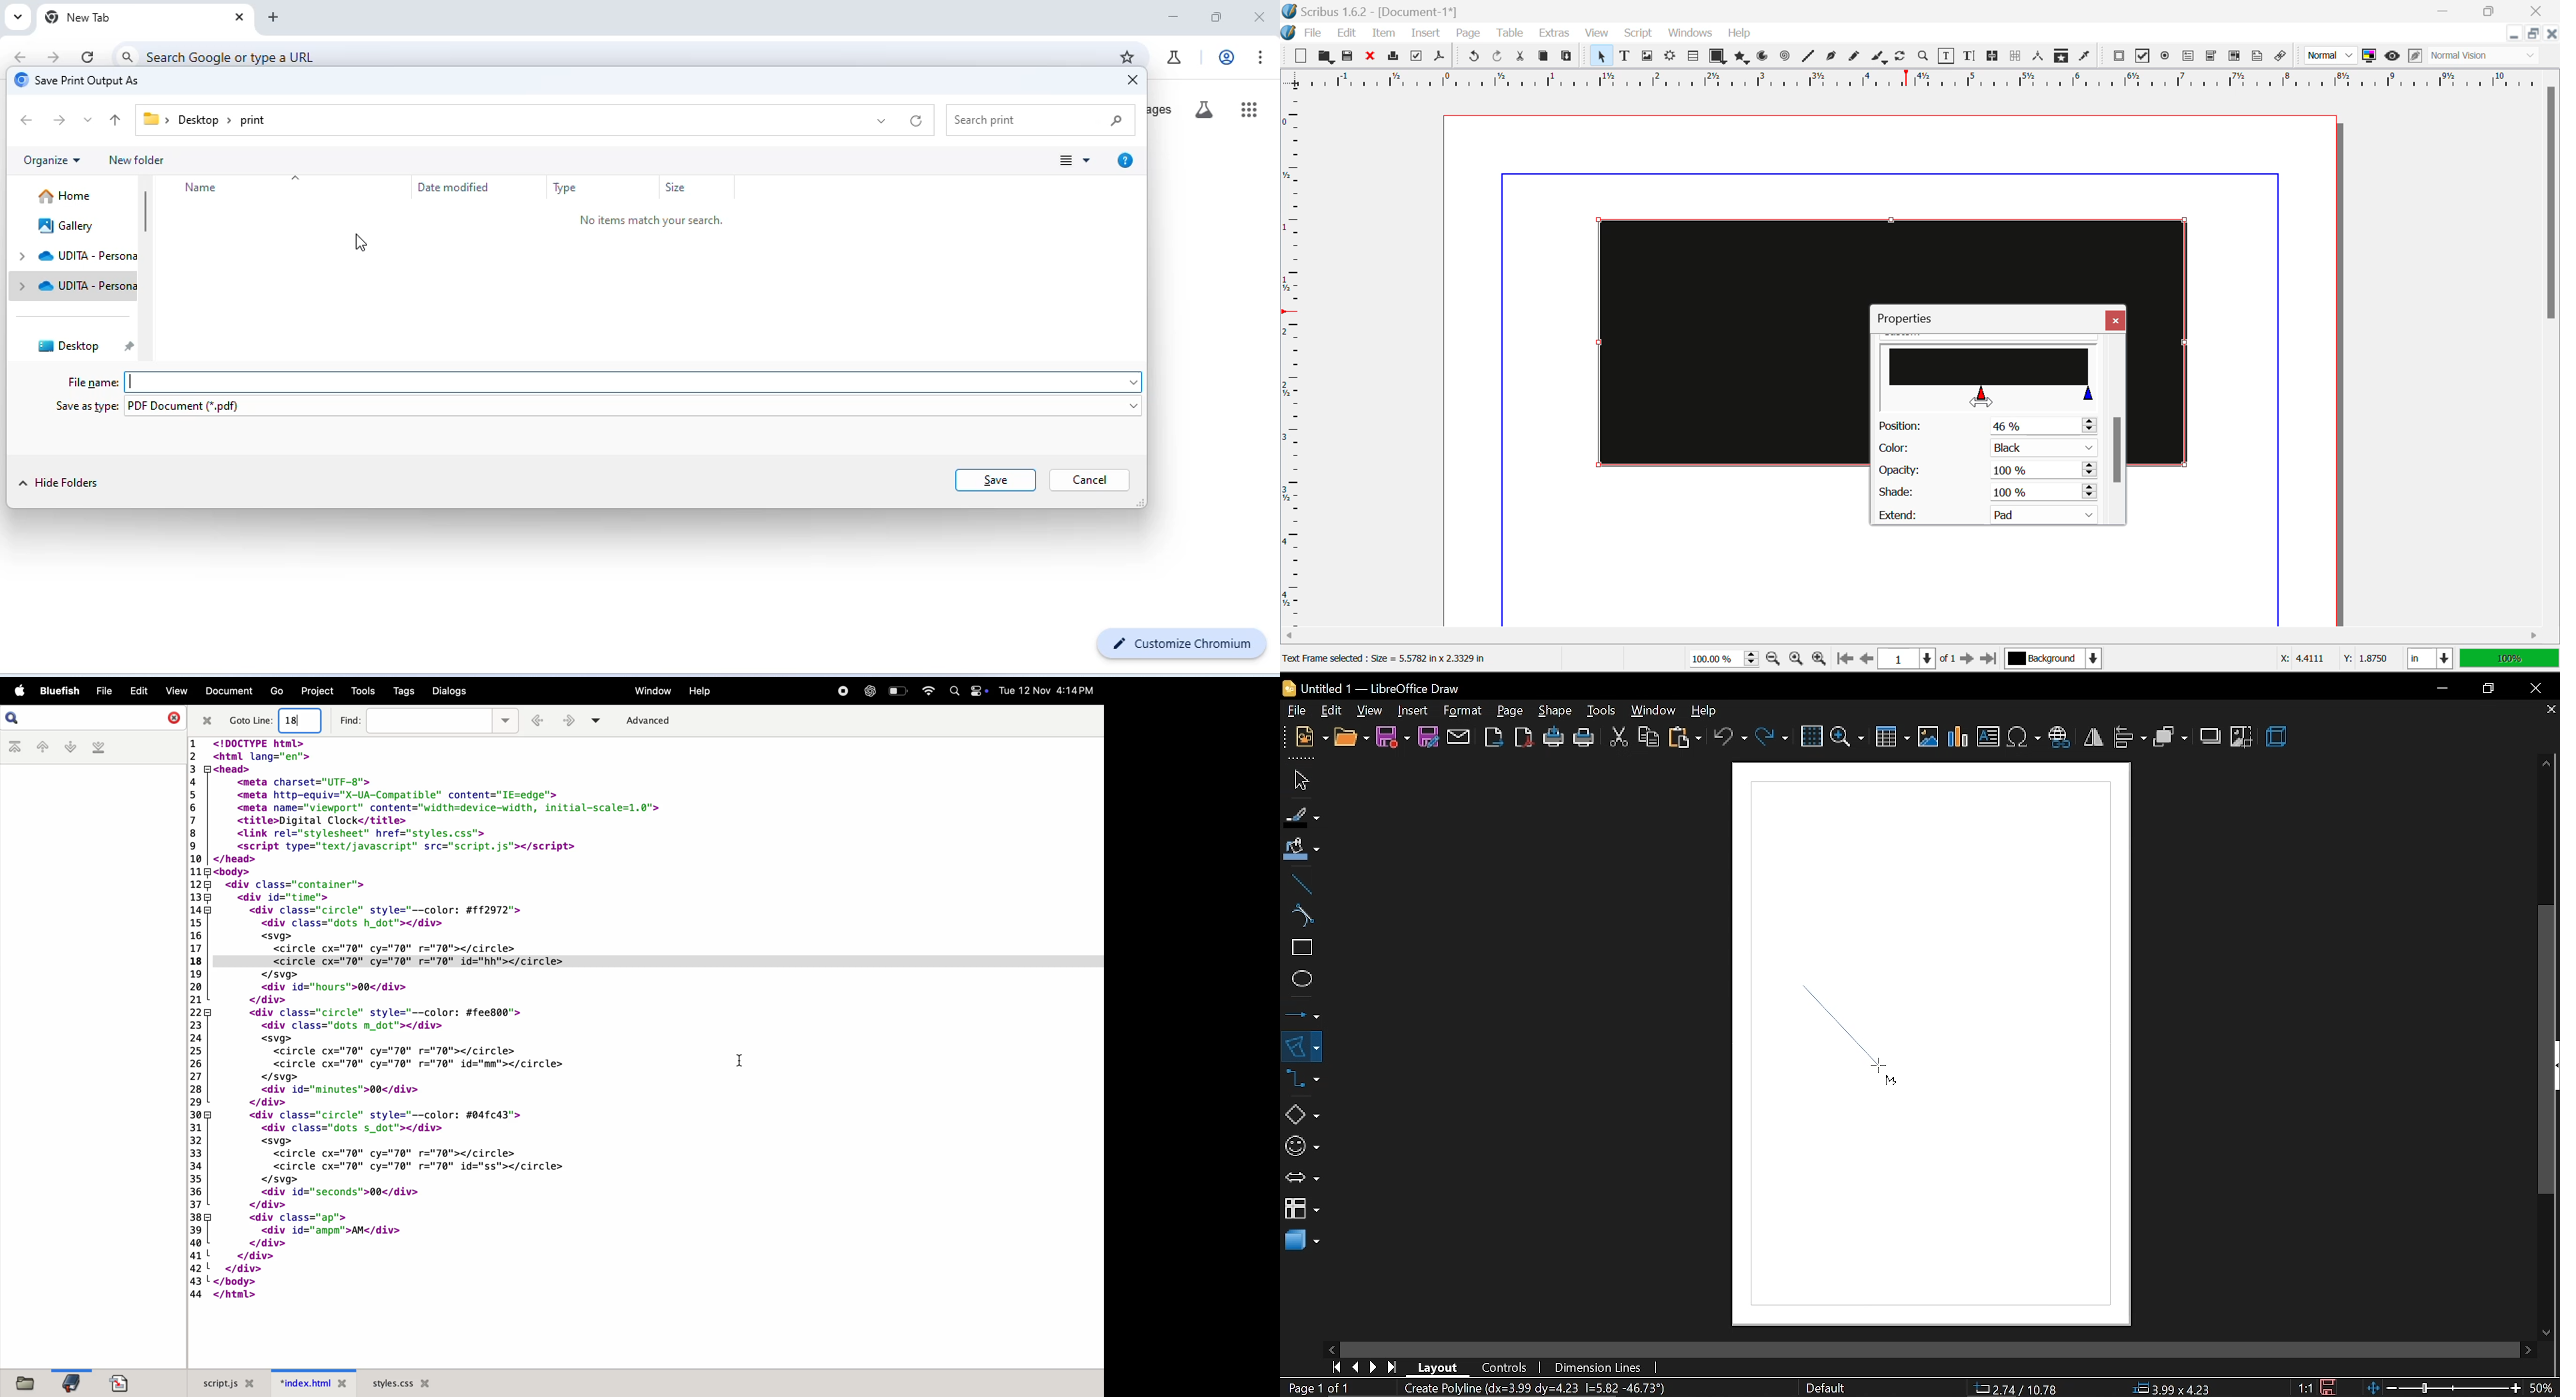 Image resolution: width=2576 pixels, height=1400 pixels. Describe the element at coordinates (1049, 691) in the screenshot. I see `date and time` at that location.